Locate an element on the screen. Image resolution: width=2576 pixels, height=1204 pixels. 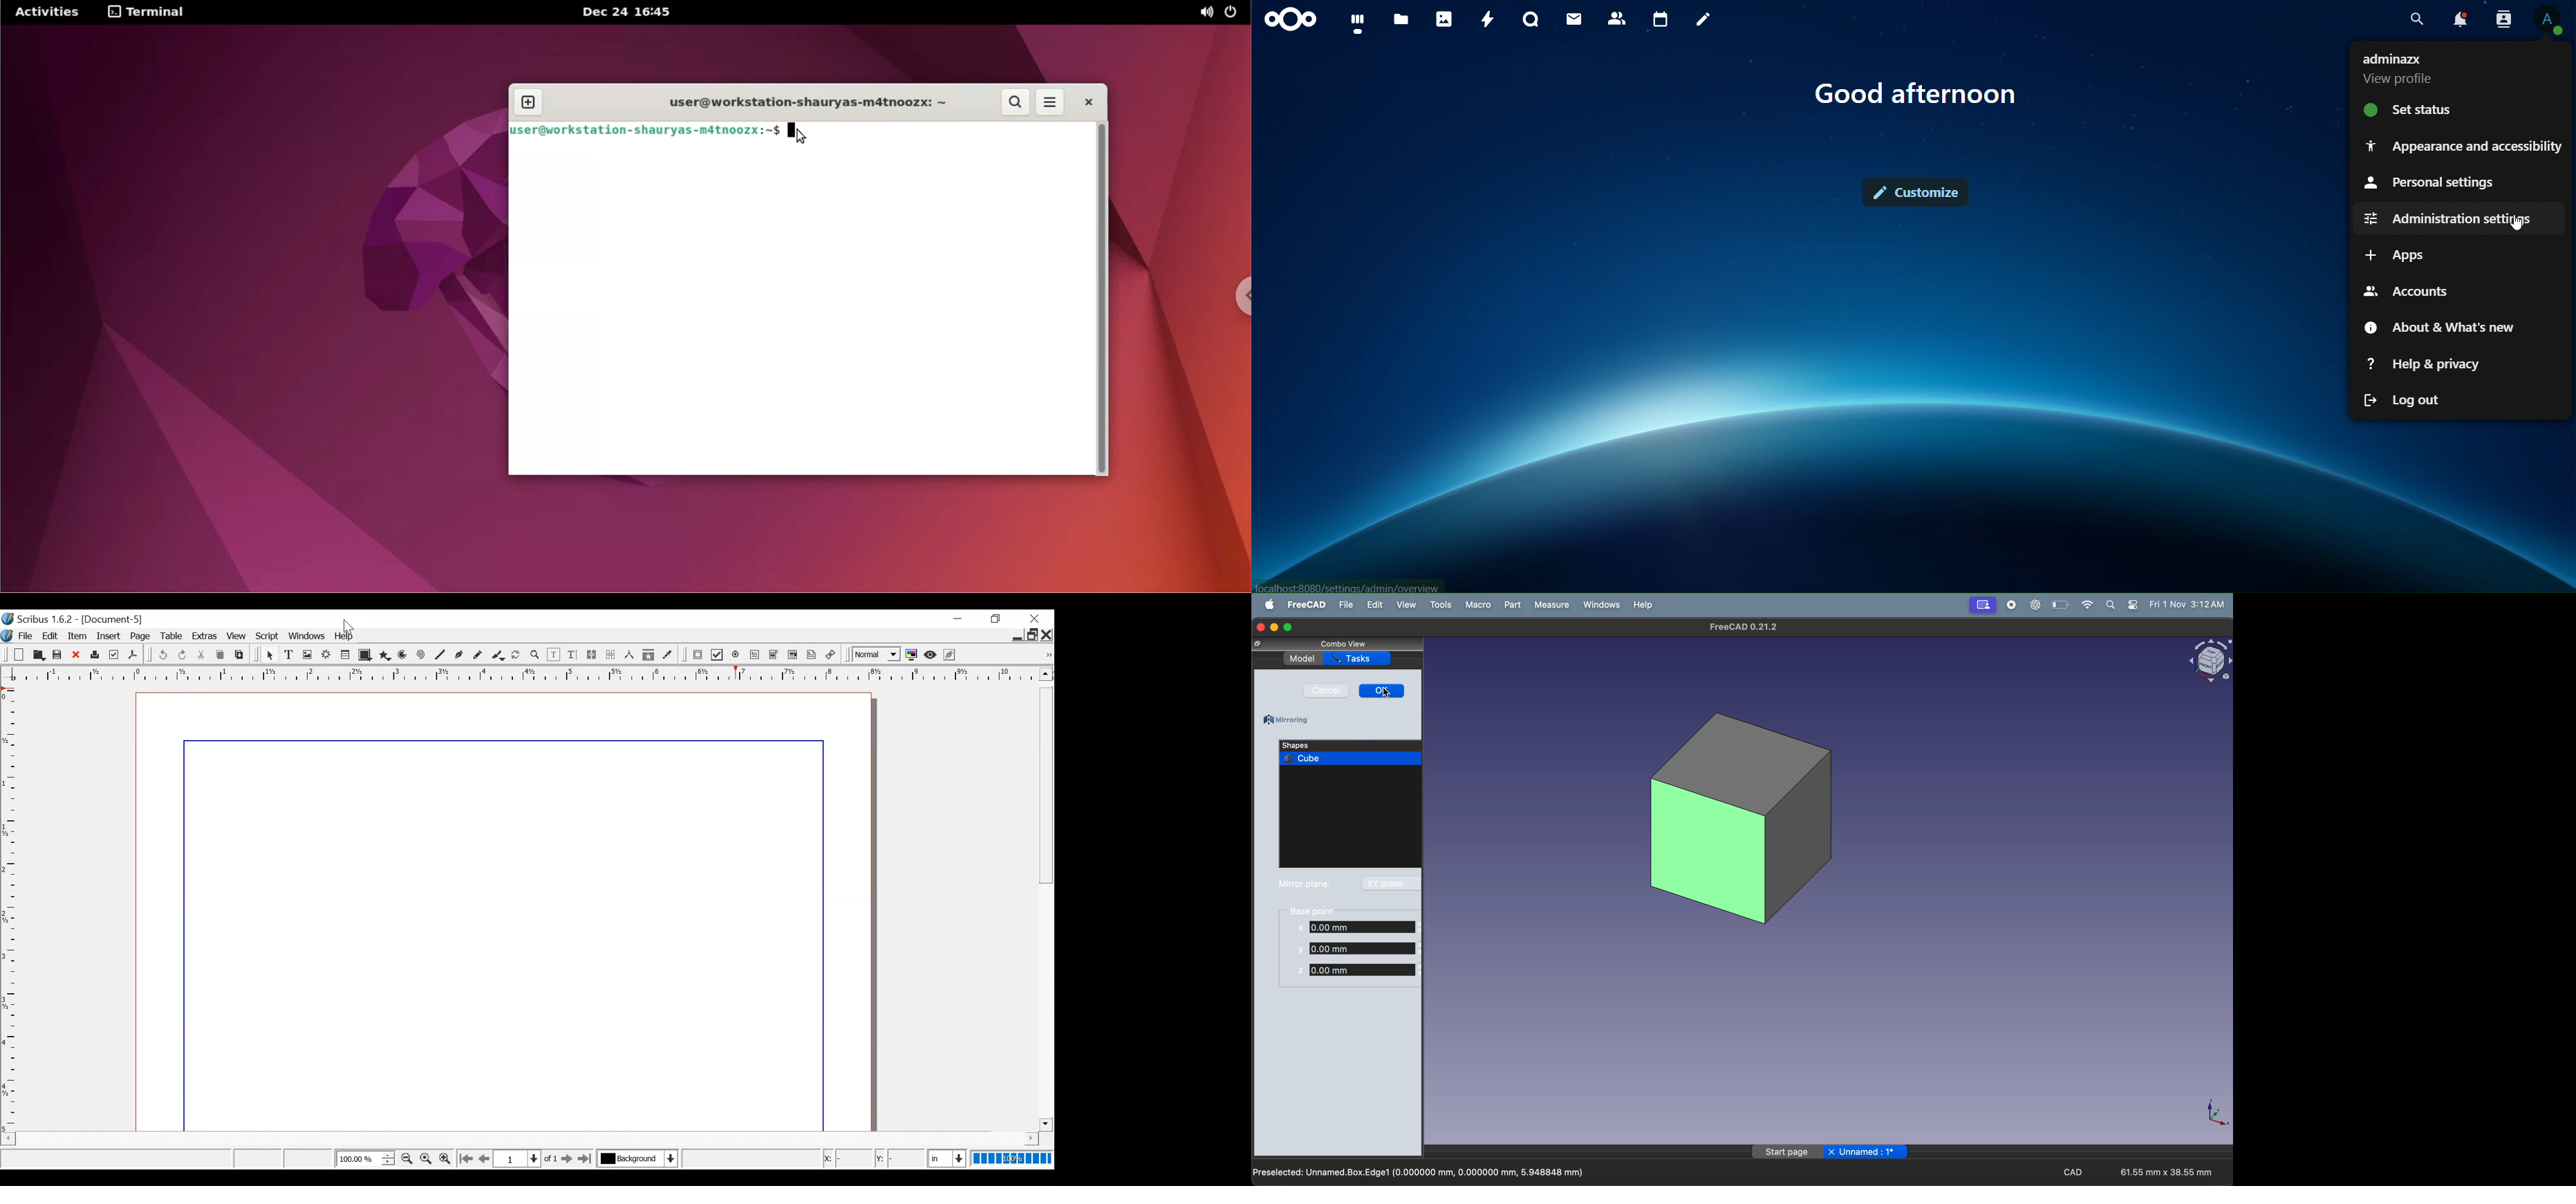
Undo is located at coordinates (163, 655).